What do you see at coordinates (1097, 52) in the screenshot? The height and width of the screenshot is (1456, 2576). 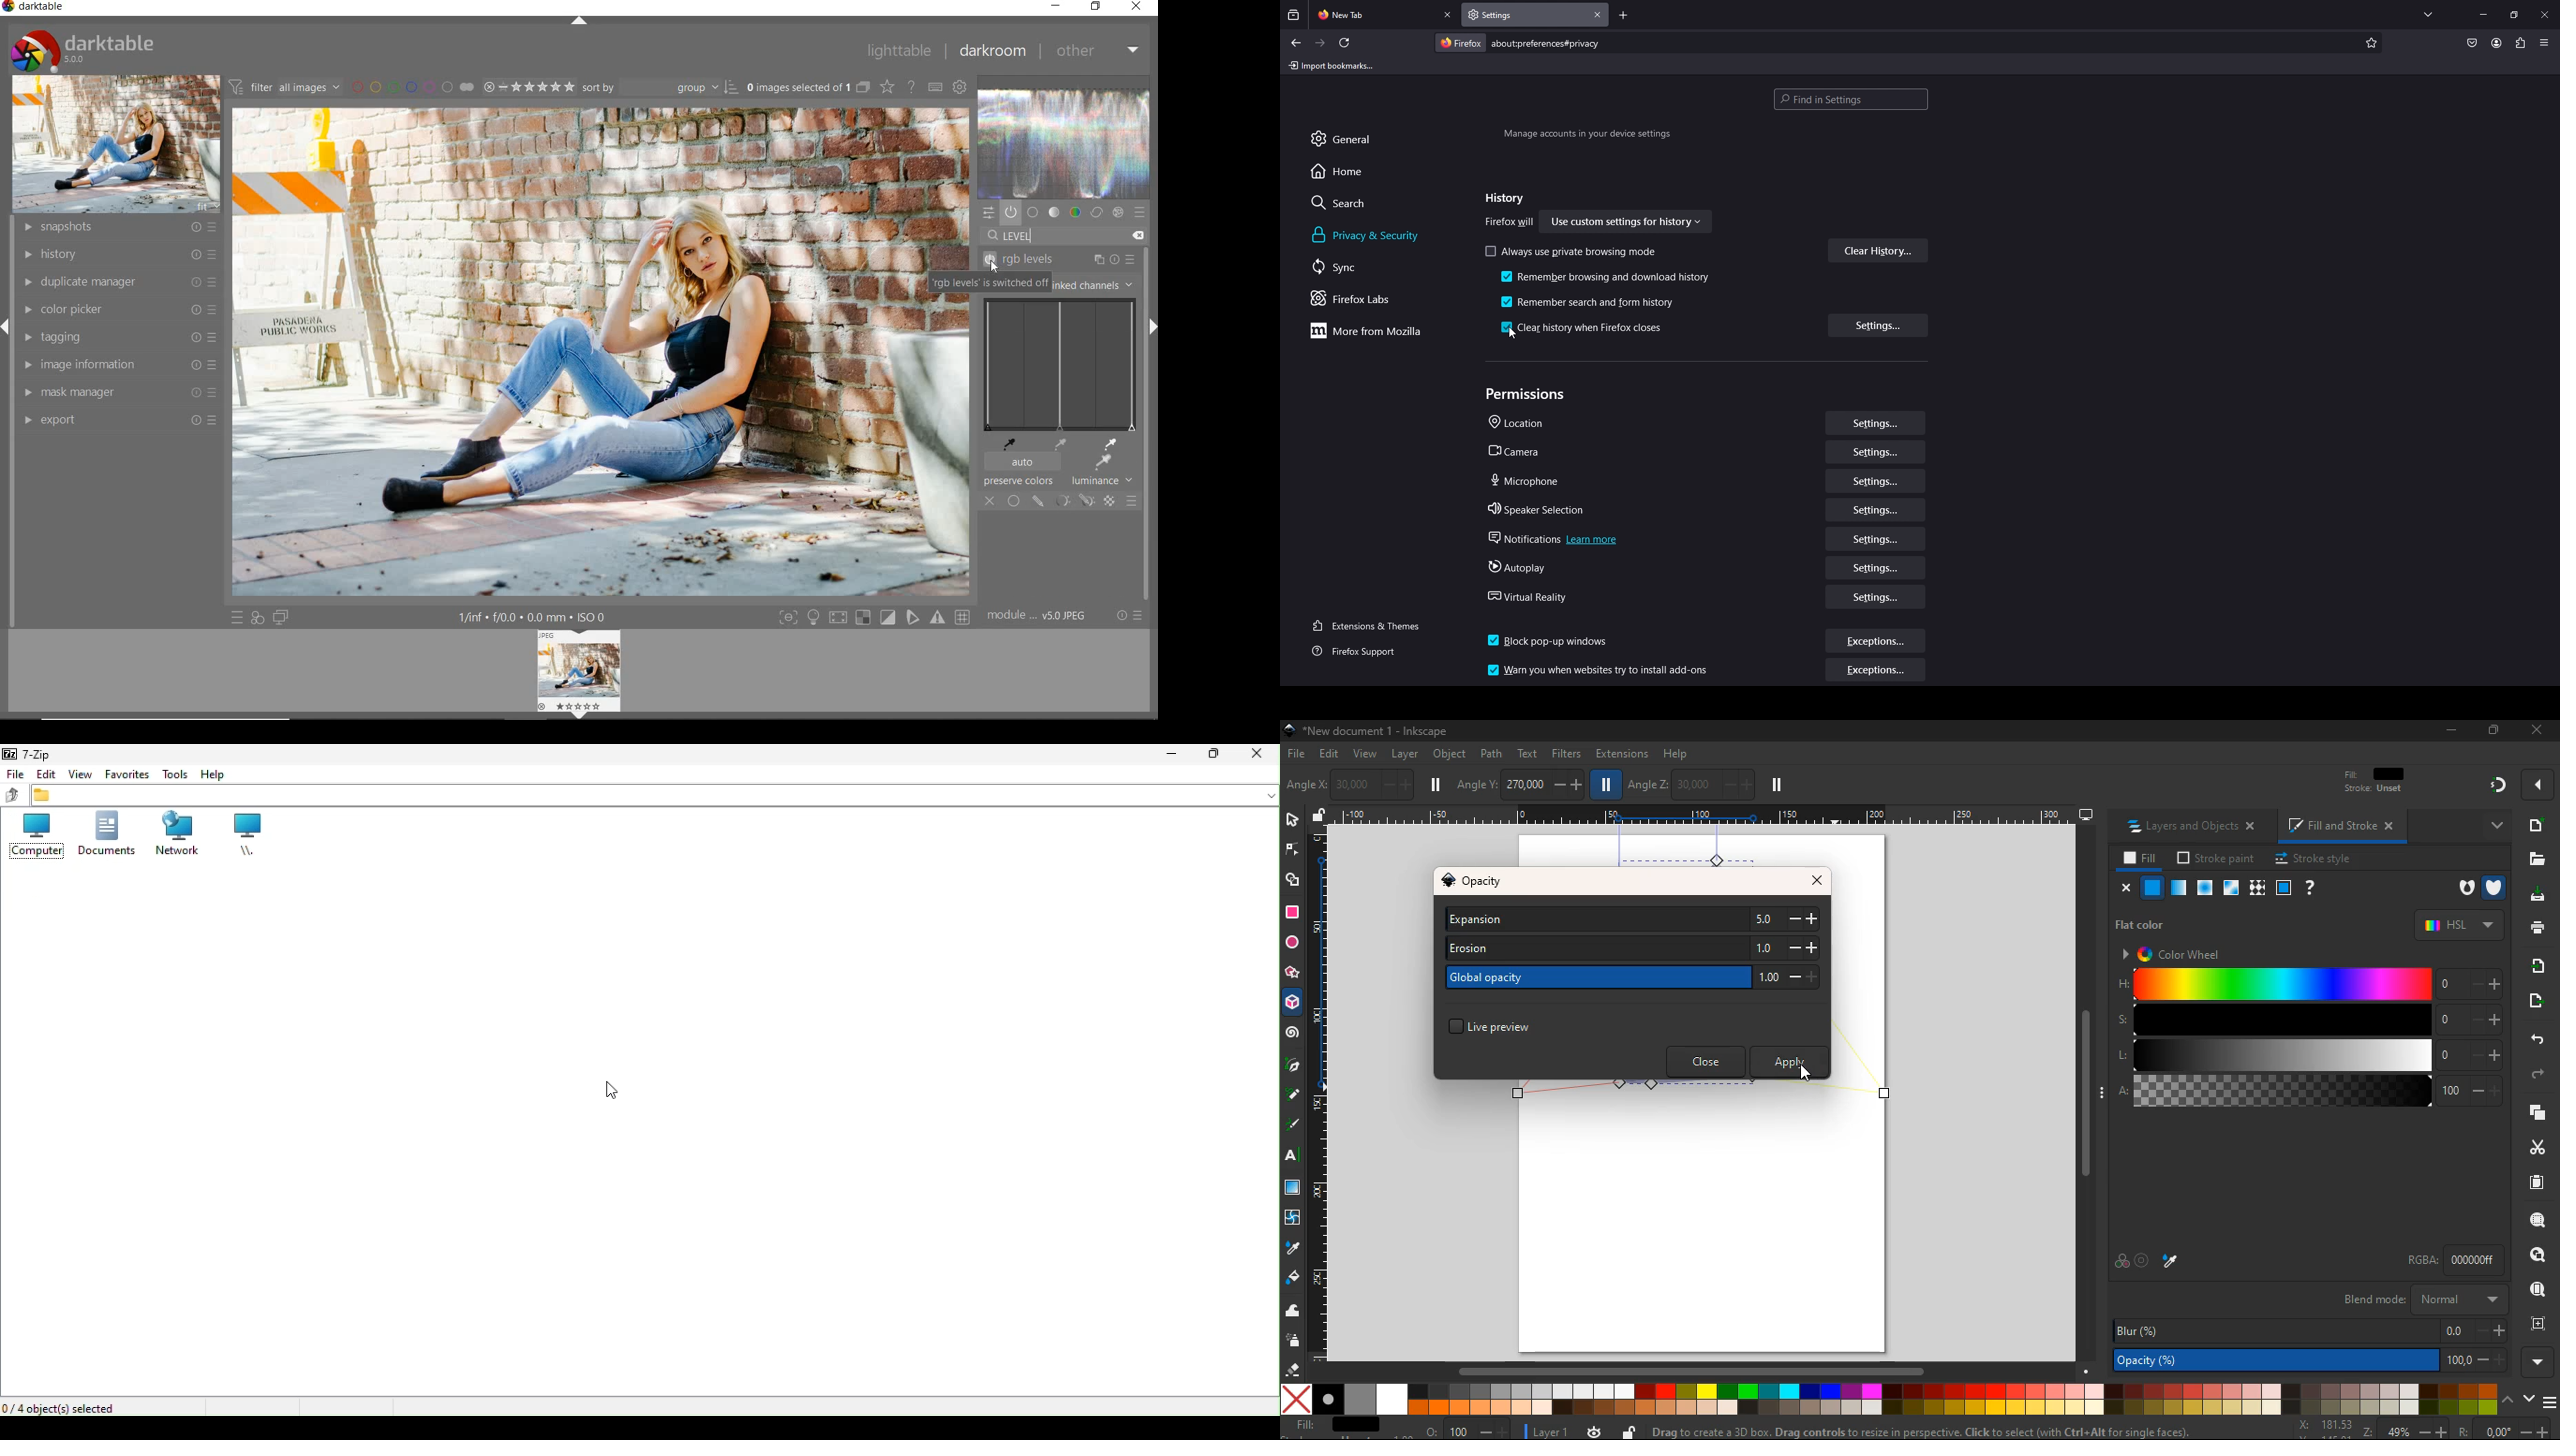 I see `other` at bounding box center [1097, 52].